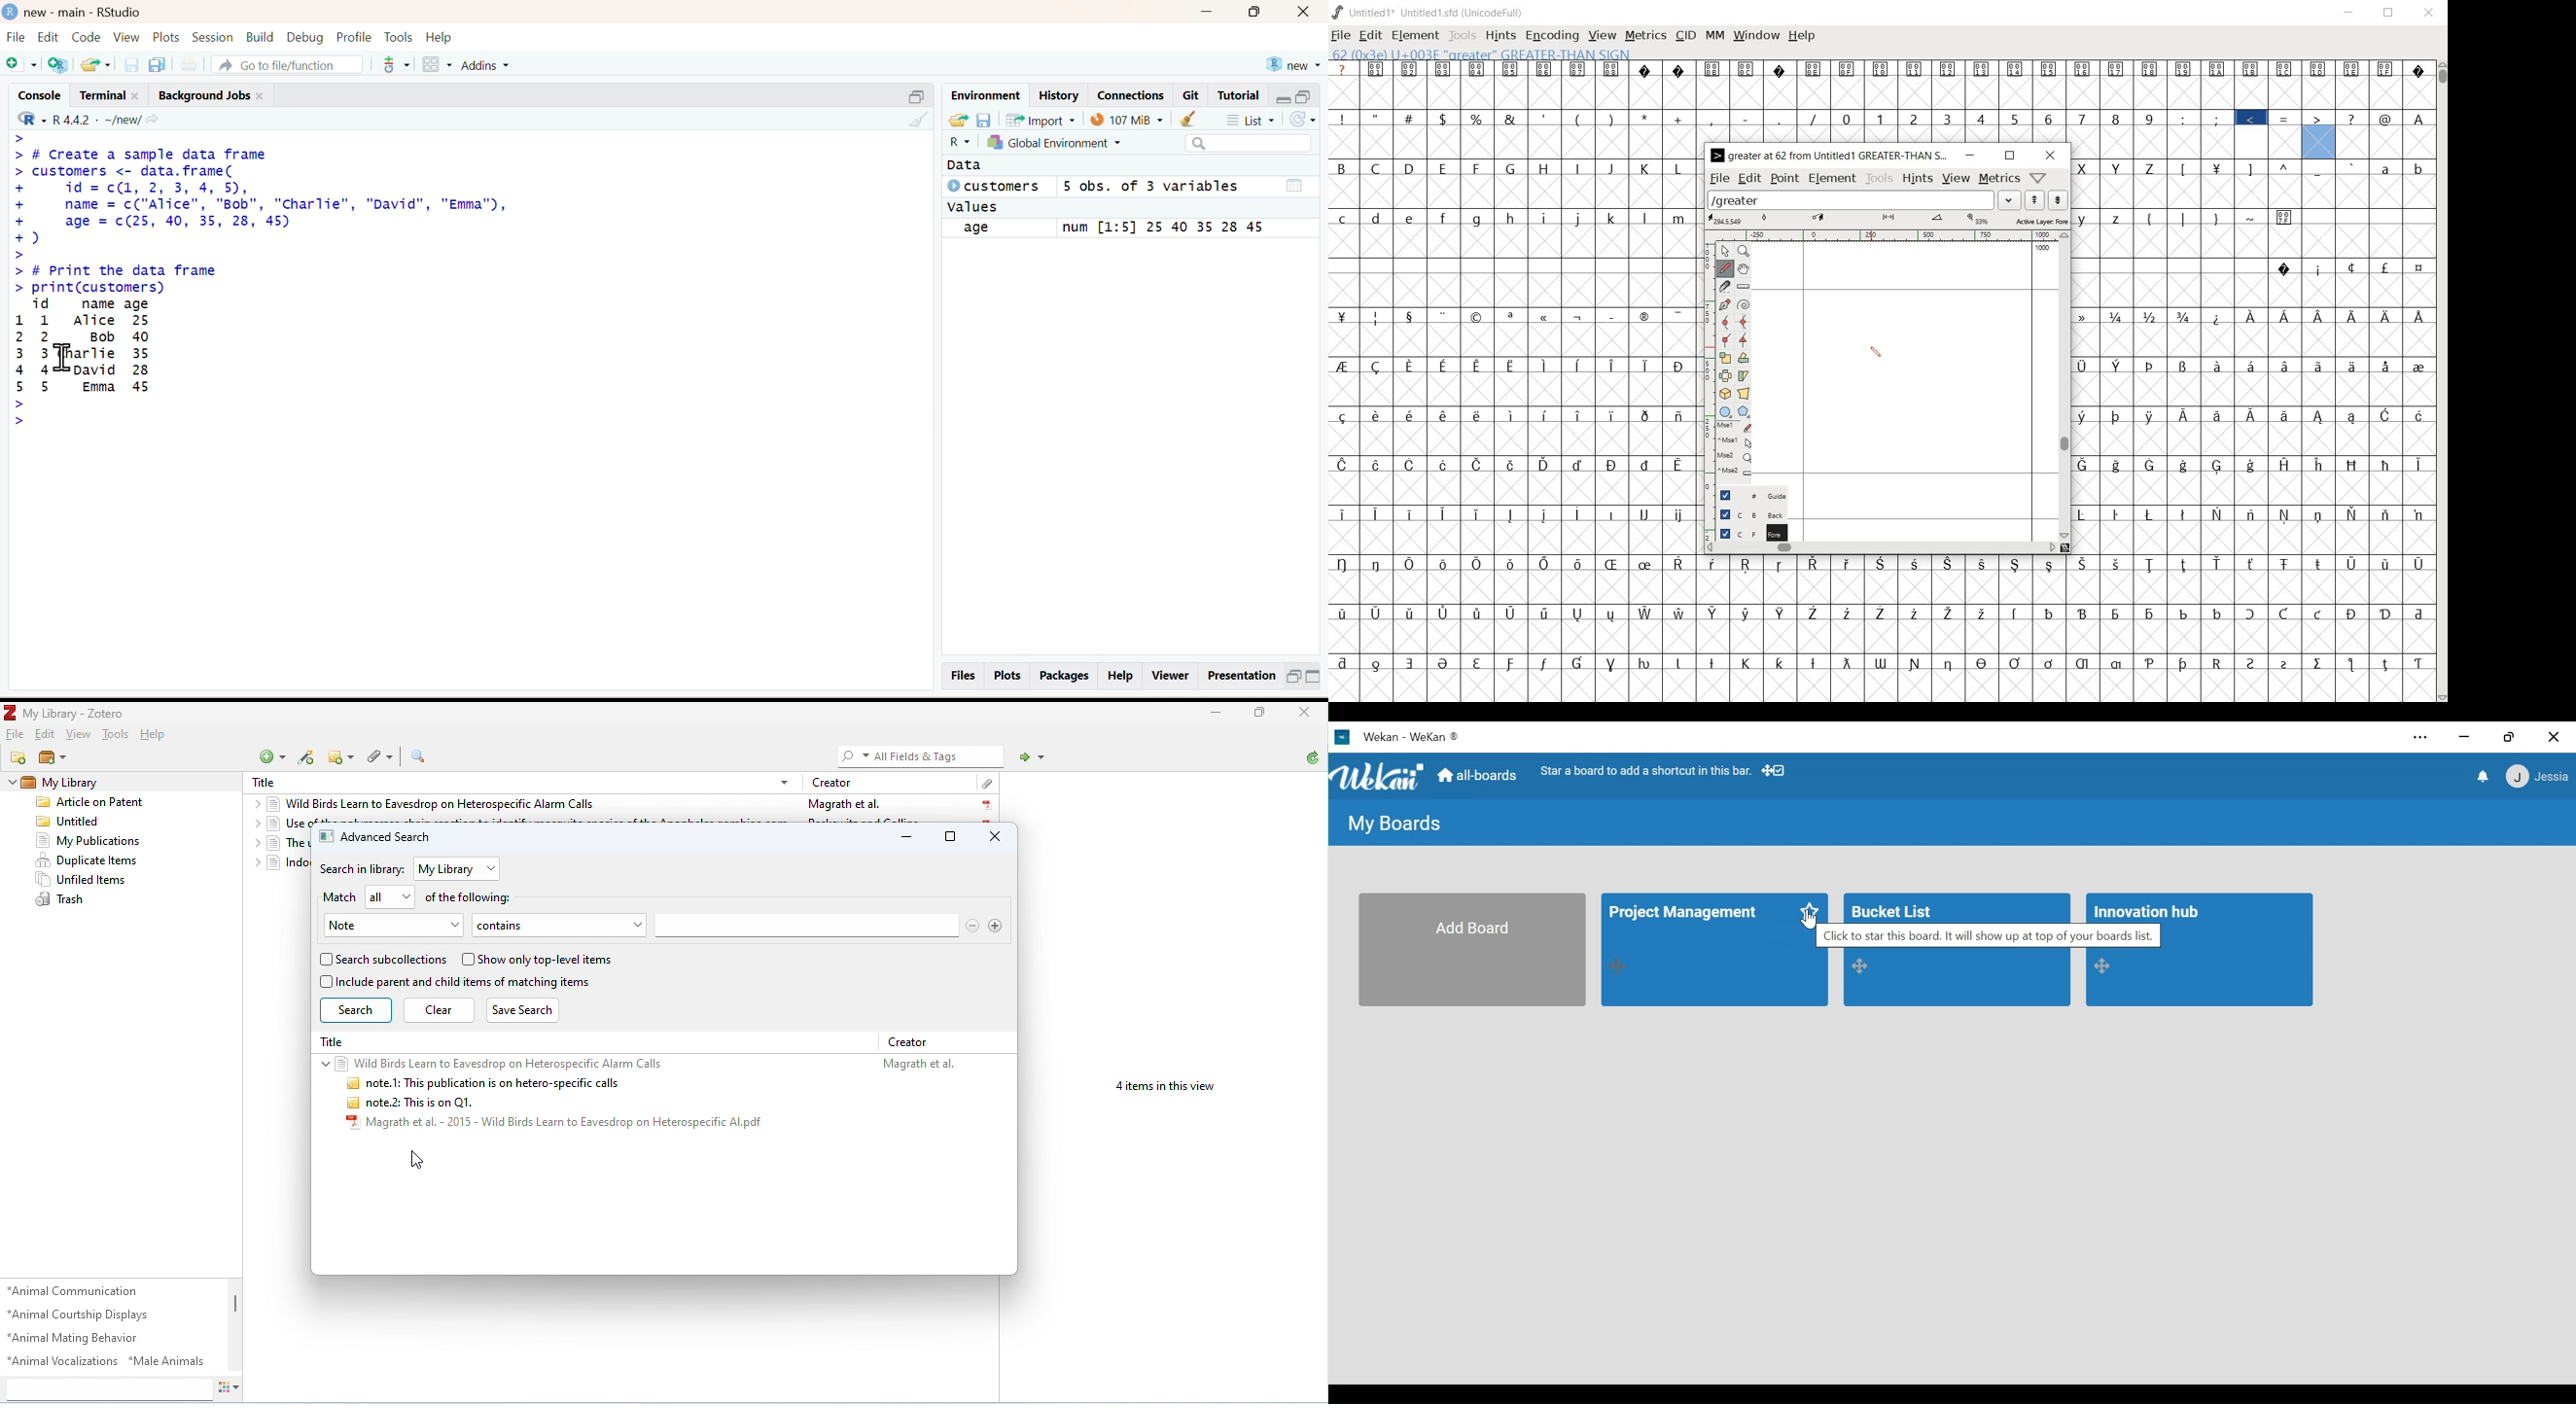  I want to click on advanced search, so click(422, 756).